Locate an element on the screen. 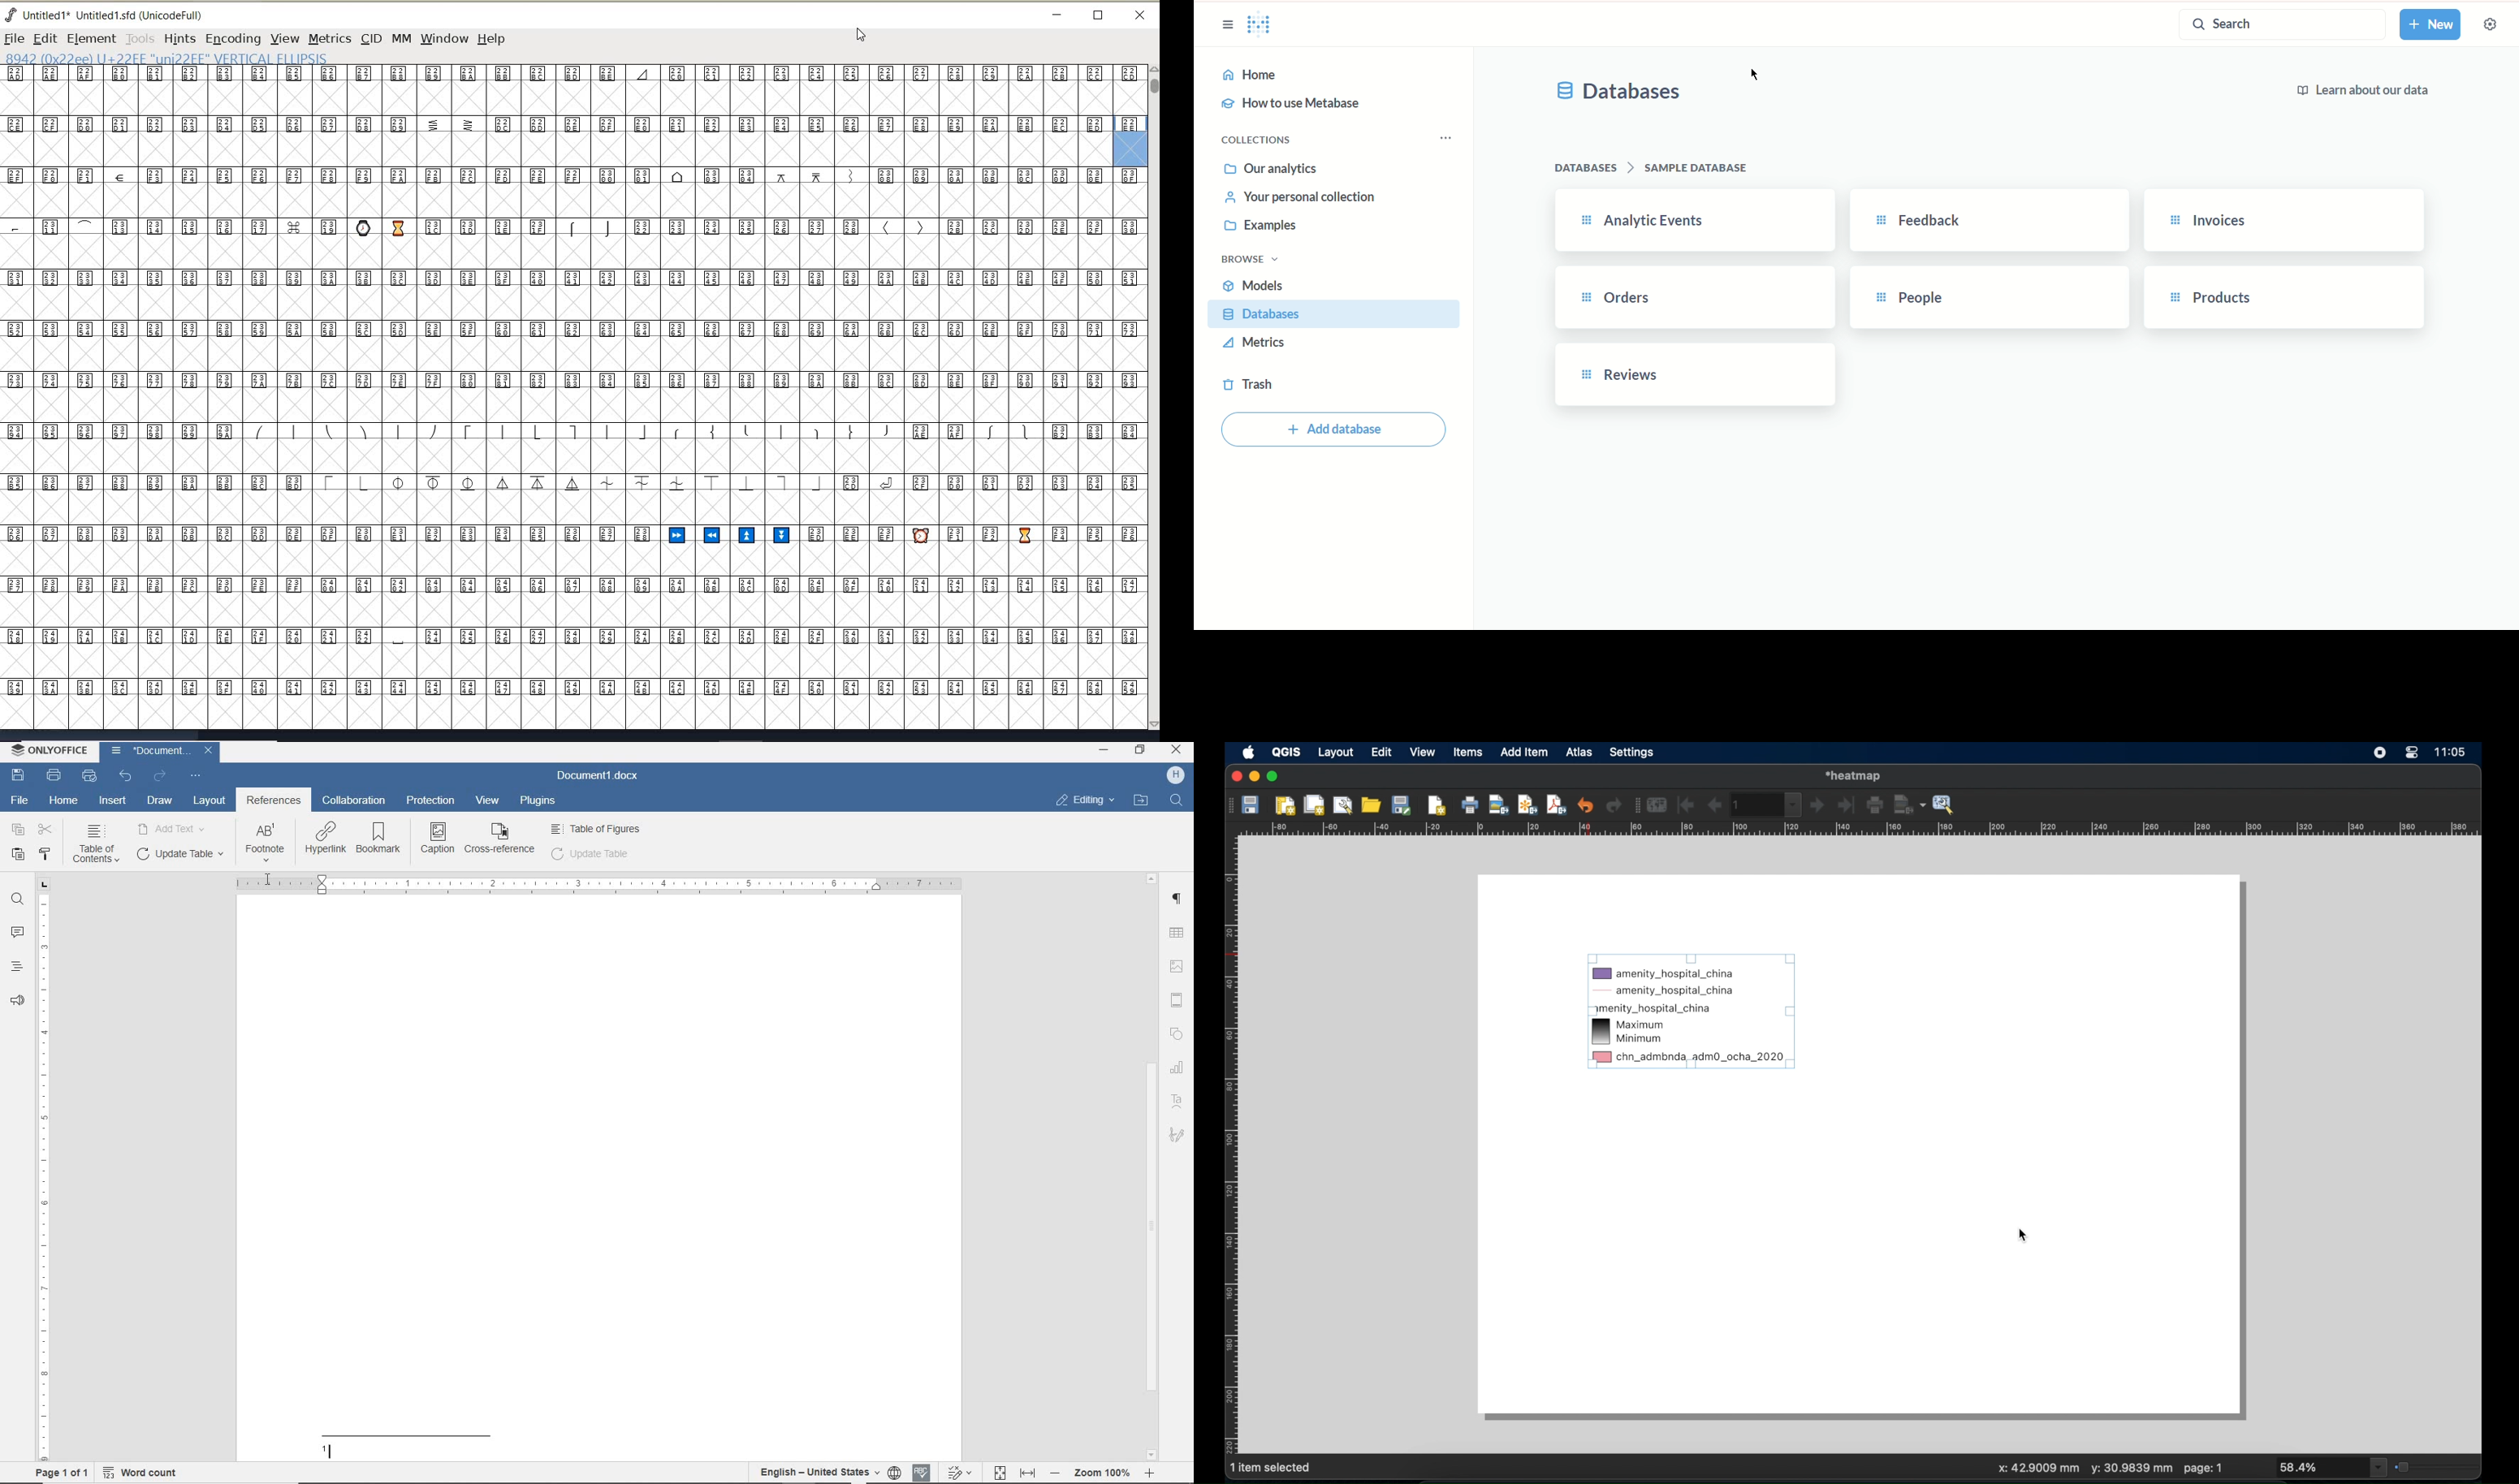  VIEW is located at coordinates (283, 38).